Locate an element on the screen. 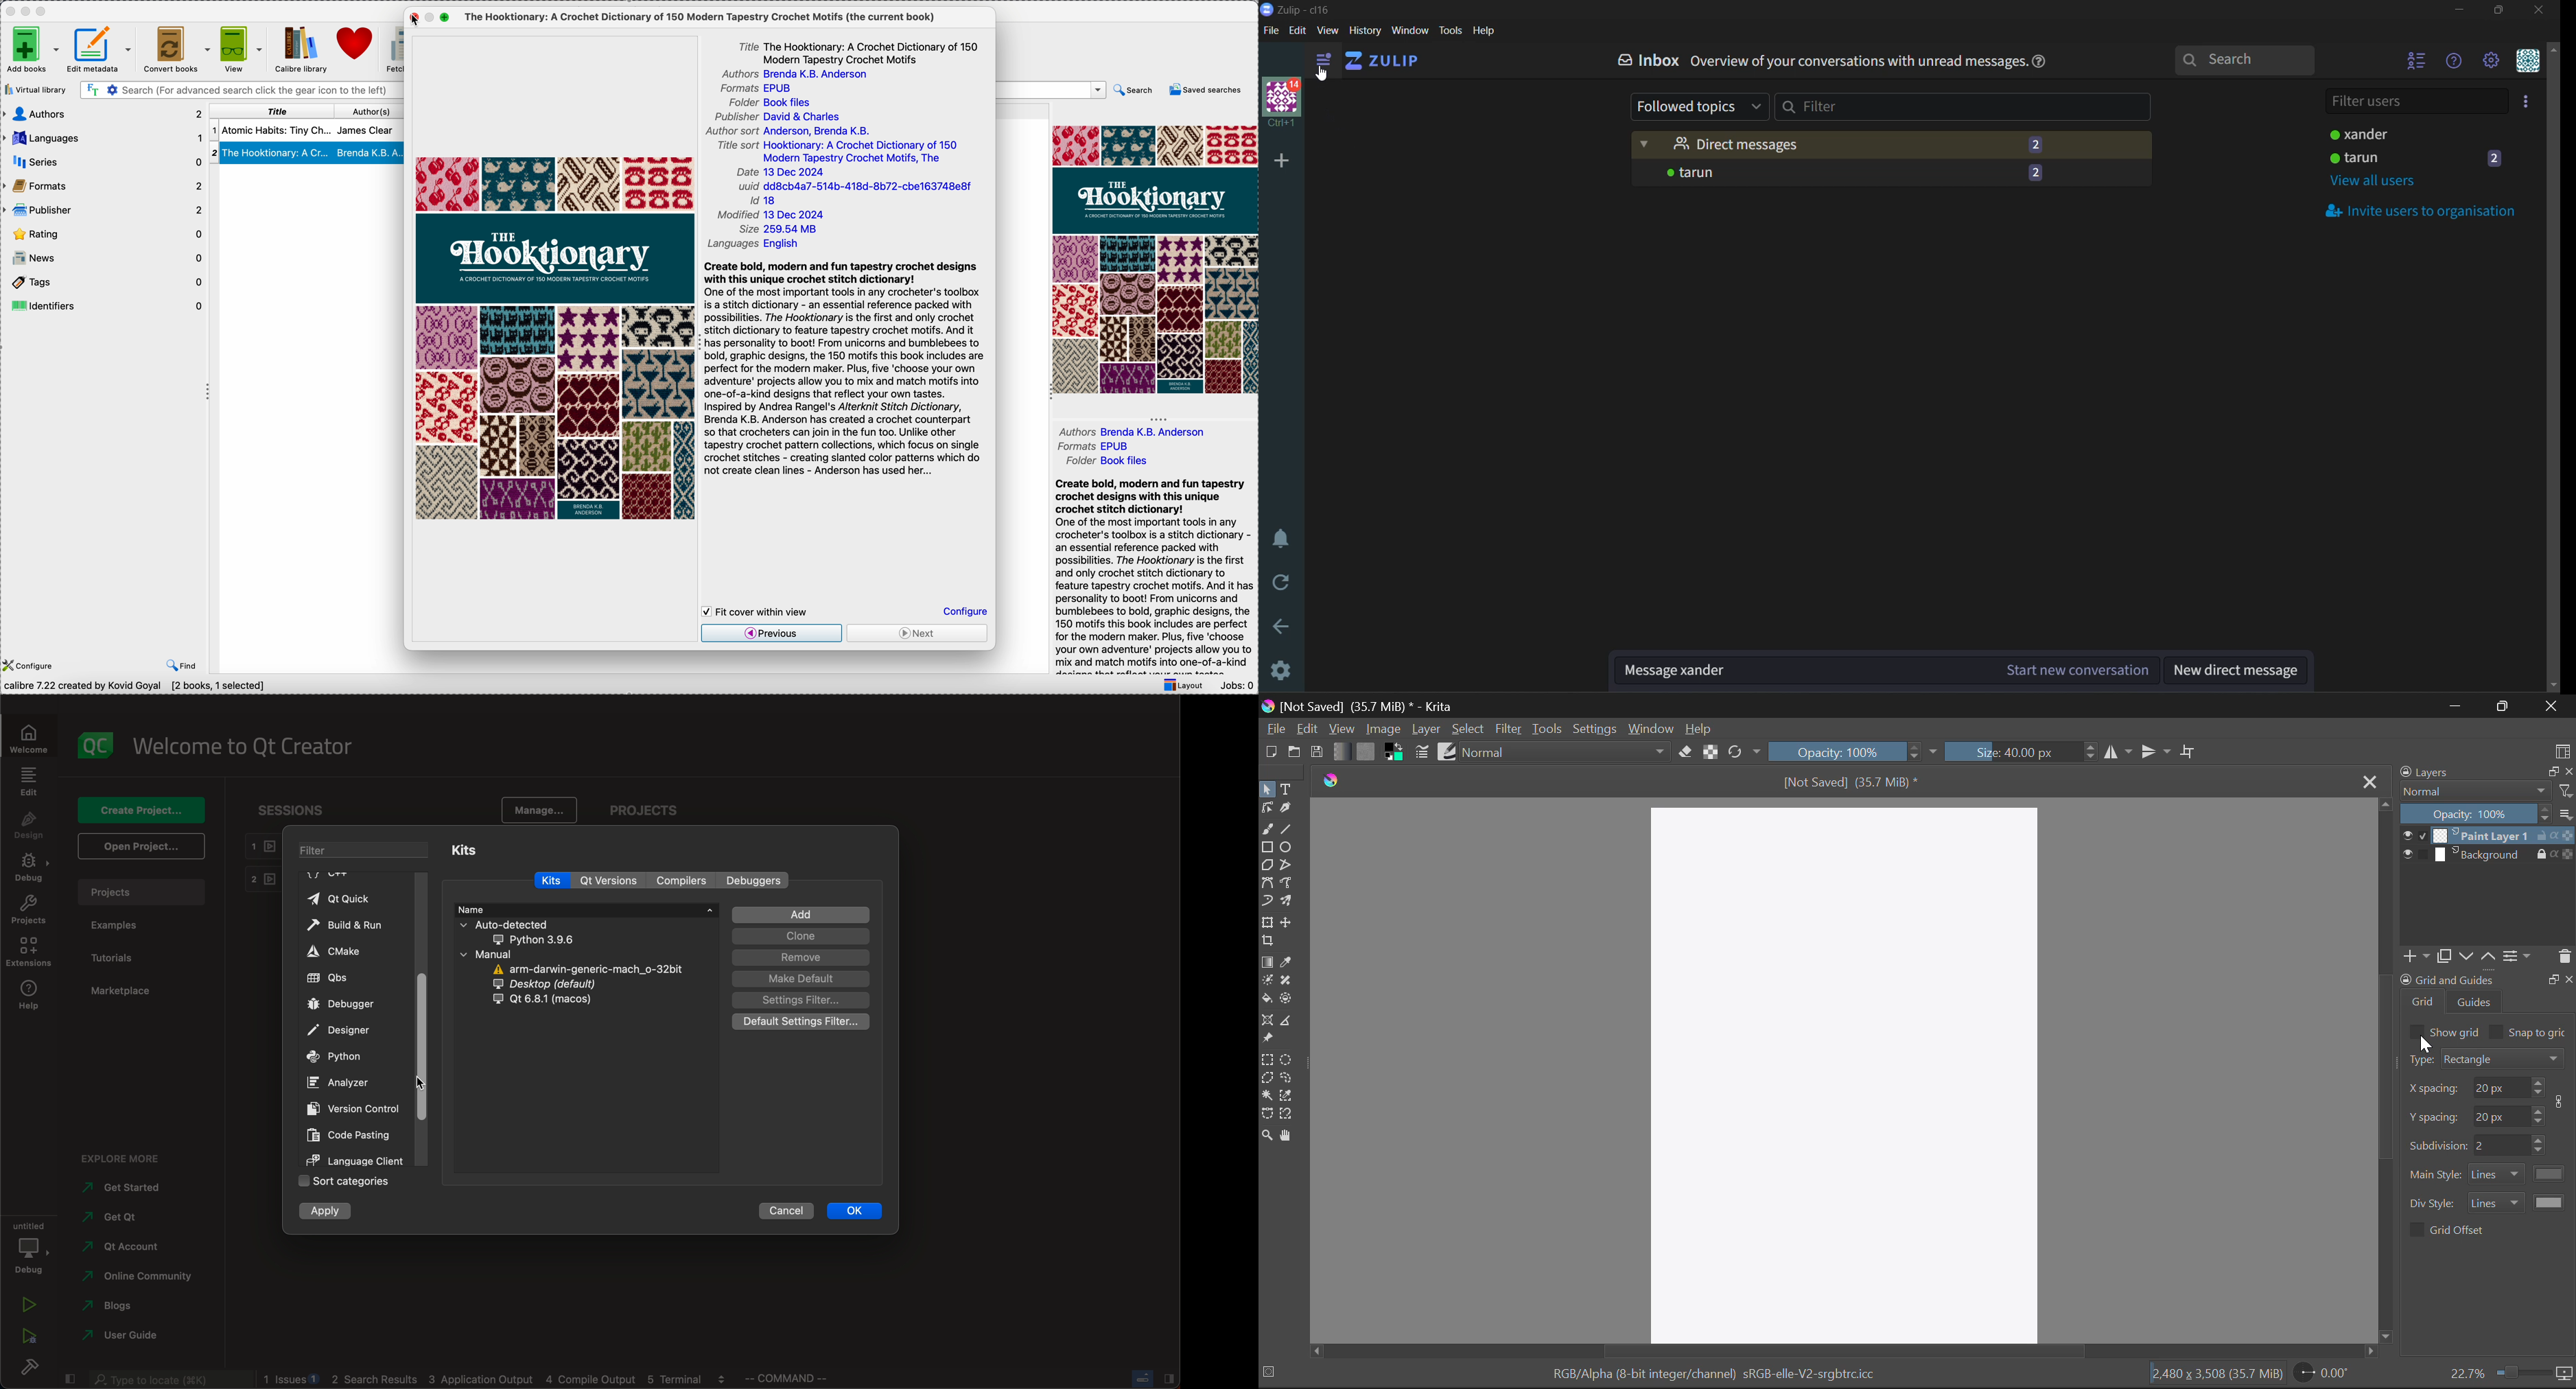 The image size is (2576, 1400). enable do not disturb is located at coordinates (1282, 541).